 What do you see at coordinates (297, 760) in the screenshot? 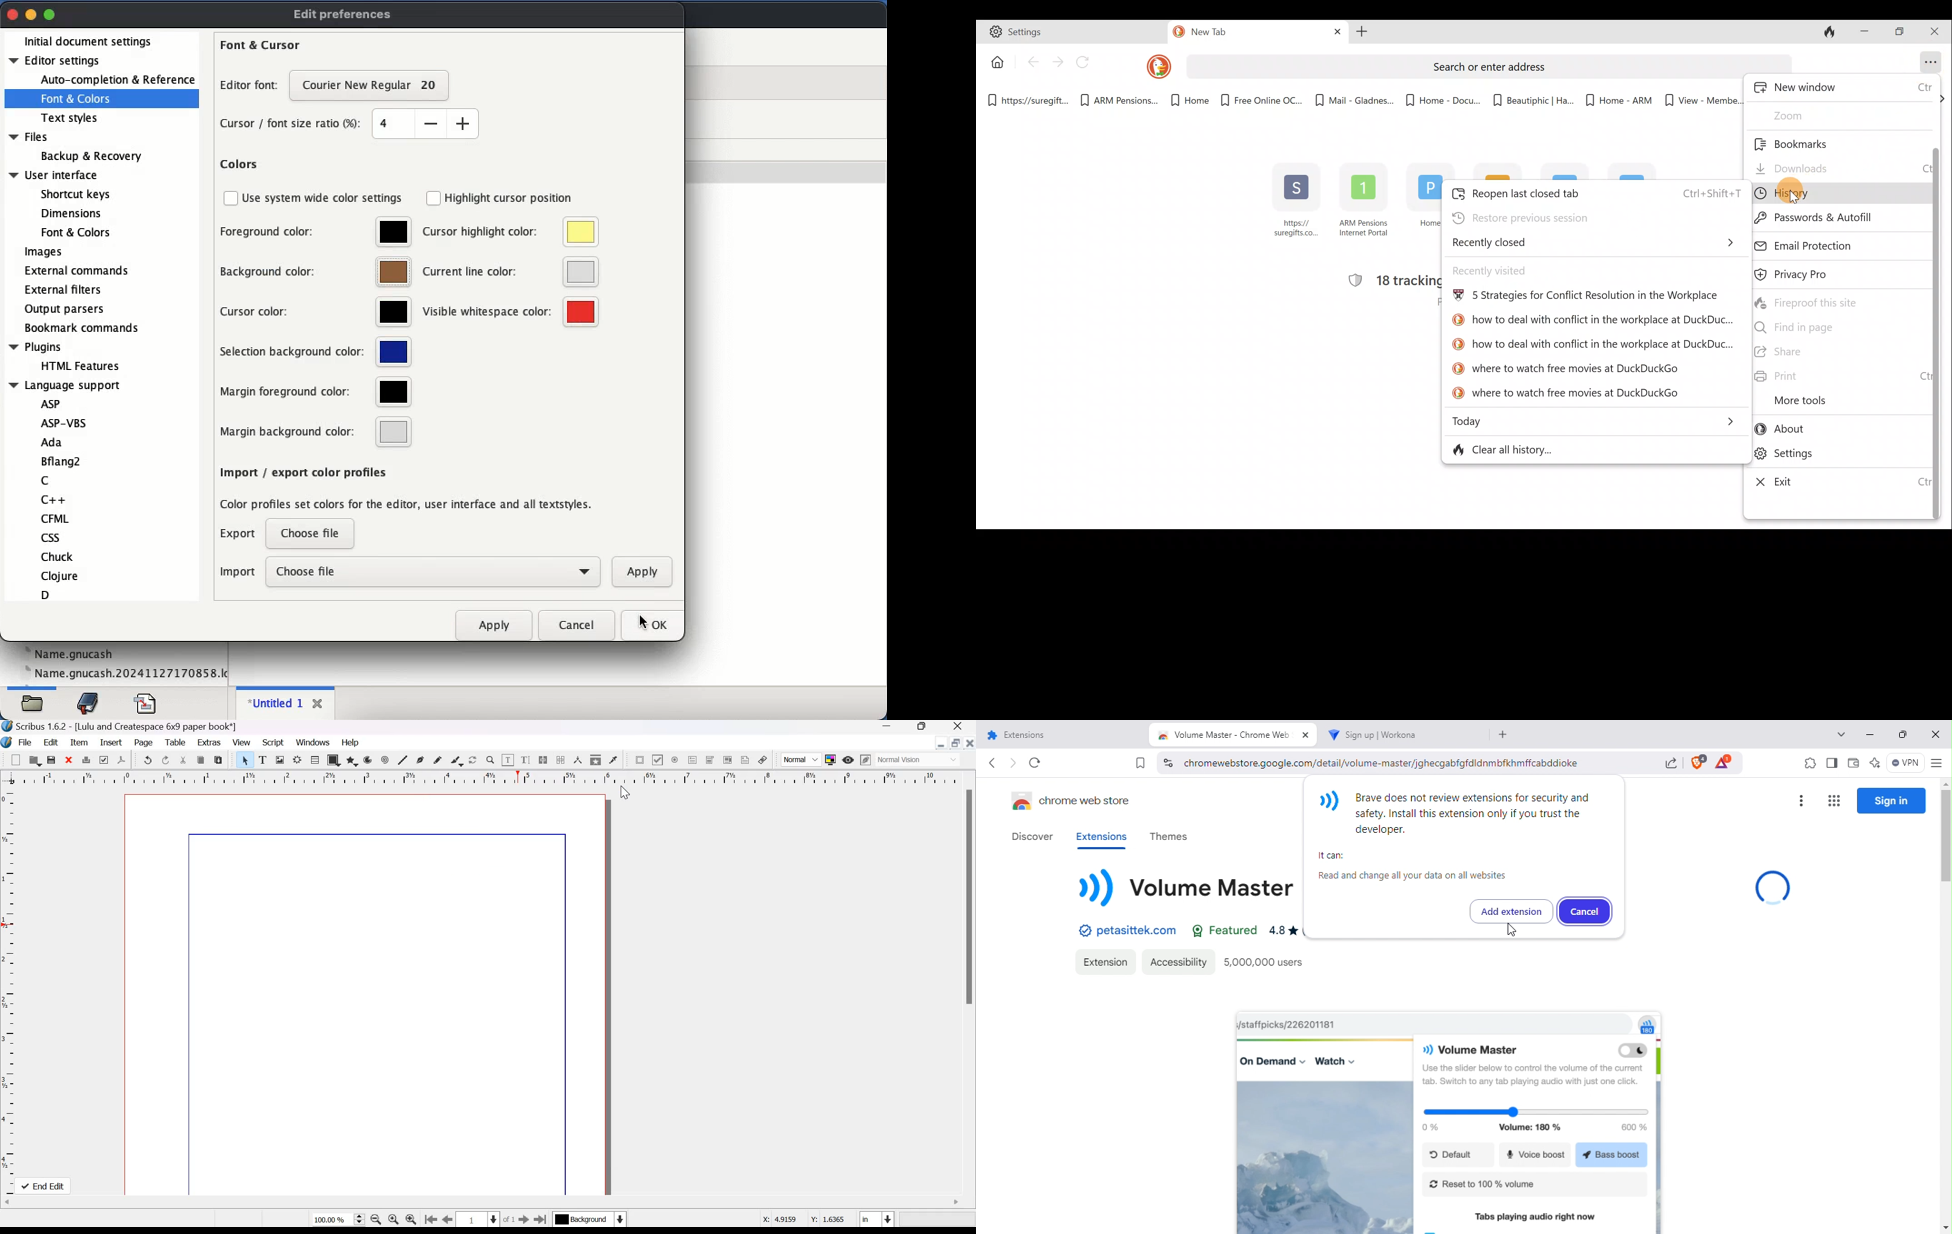
I see `Render frame` at bounding box center [297, 760].